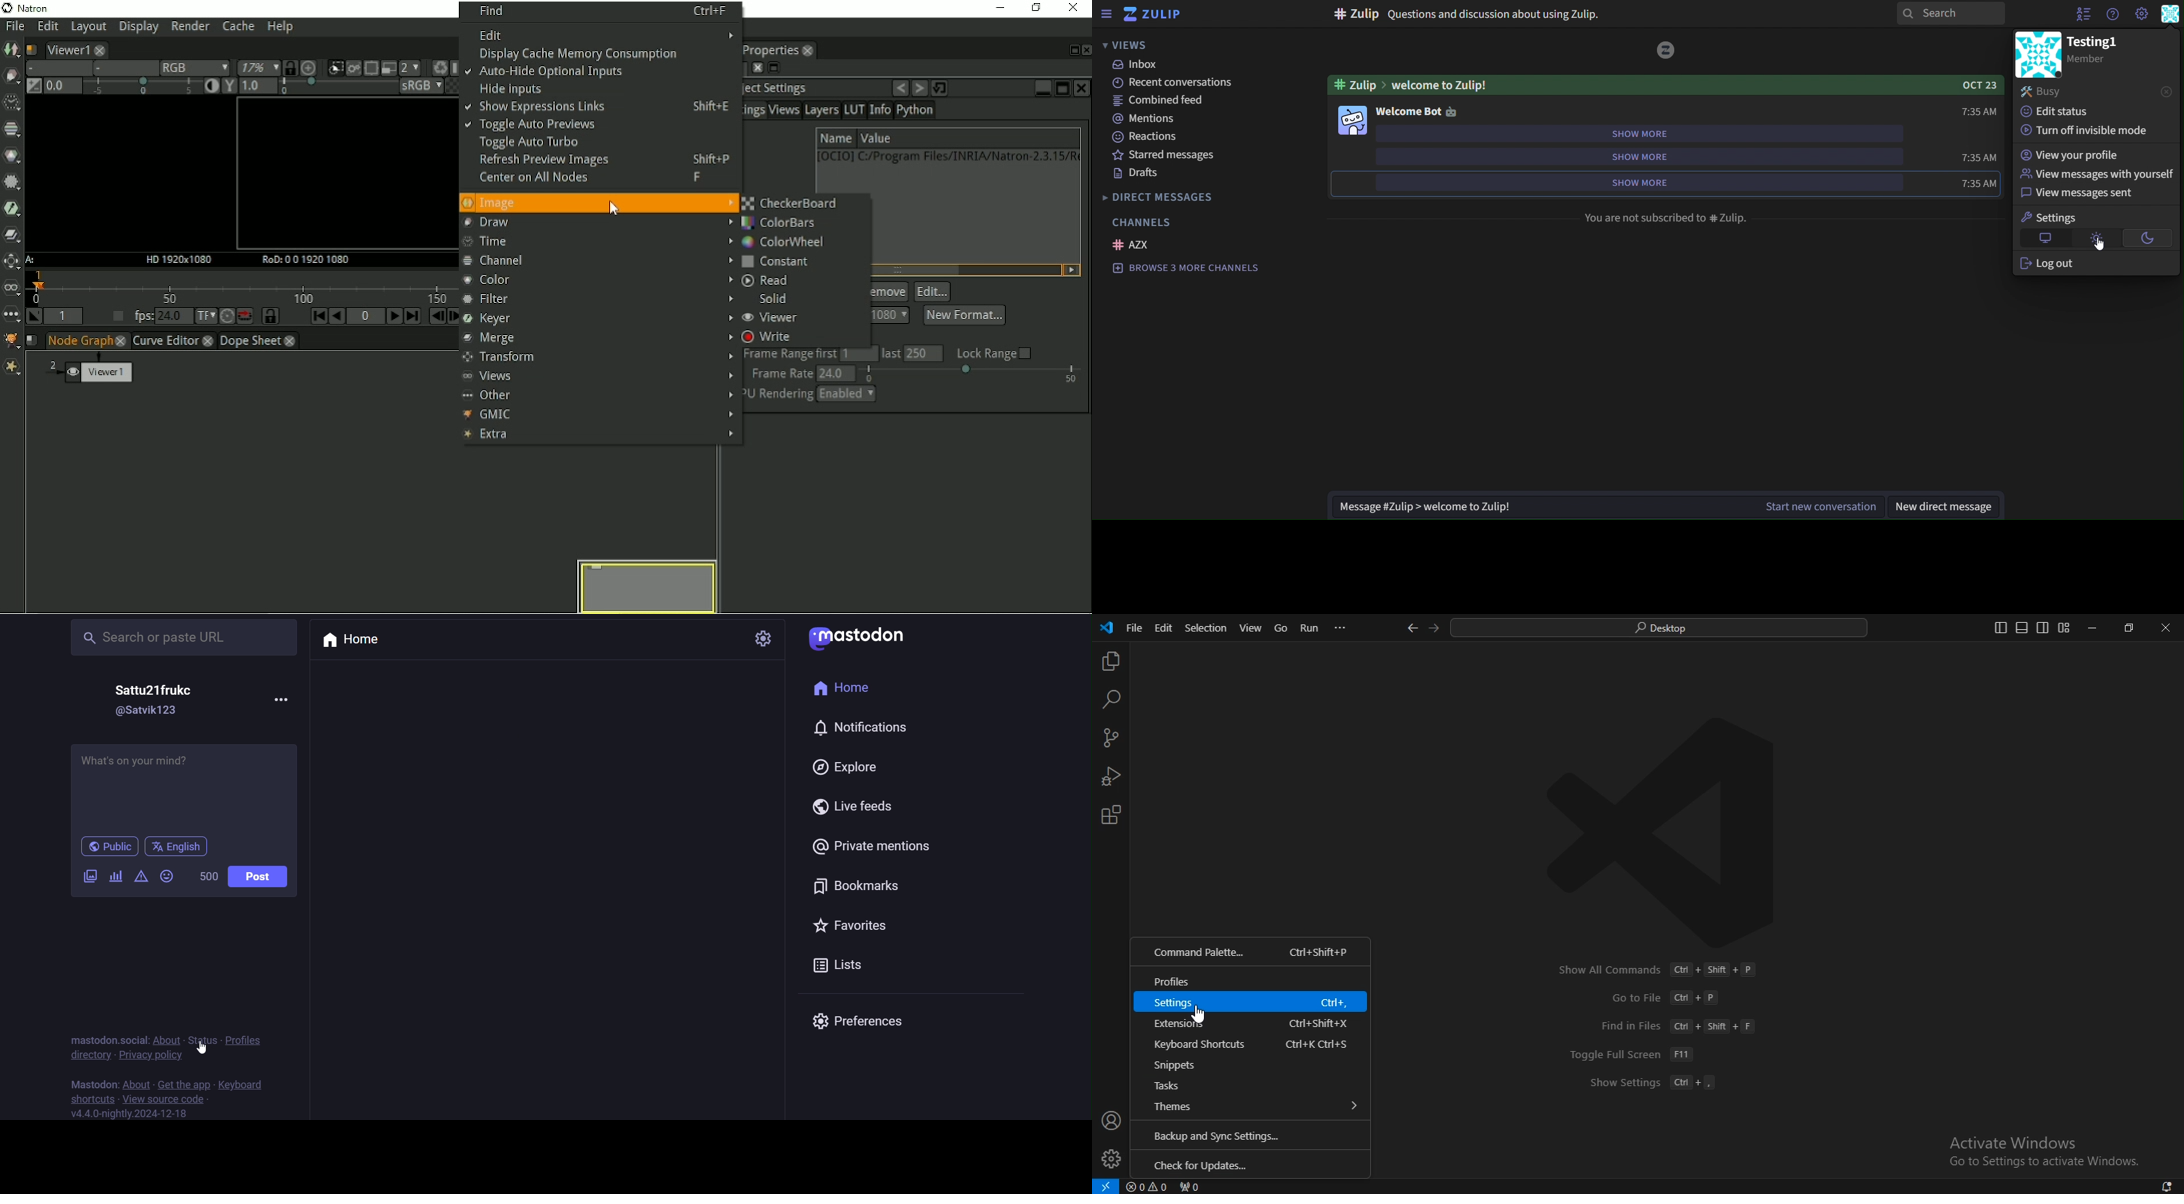  Describe the element at coordinates (2075, 156) in the screenshot. I see `view your profile` at that location.